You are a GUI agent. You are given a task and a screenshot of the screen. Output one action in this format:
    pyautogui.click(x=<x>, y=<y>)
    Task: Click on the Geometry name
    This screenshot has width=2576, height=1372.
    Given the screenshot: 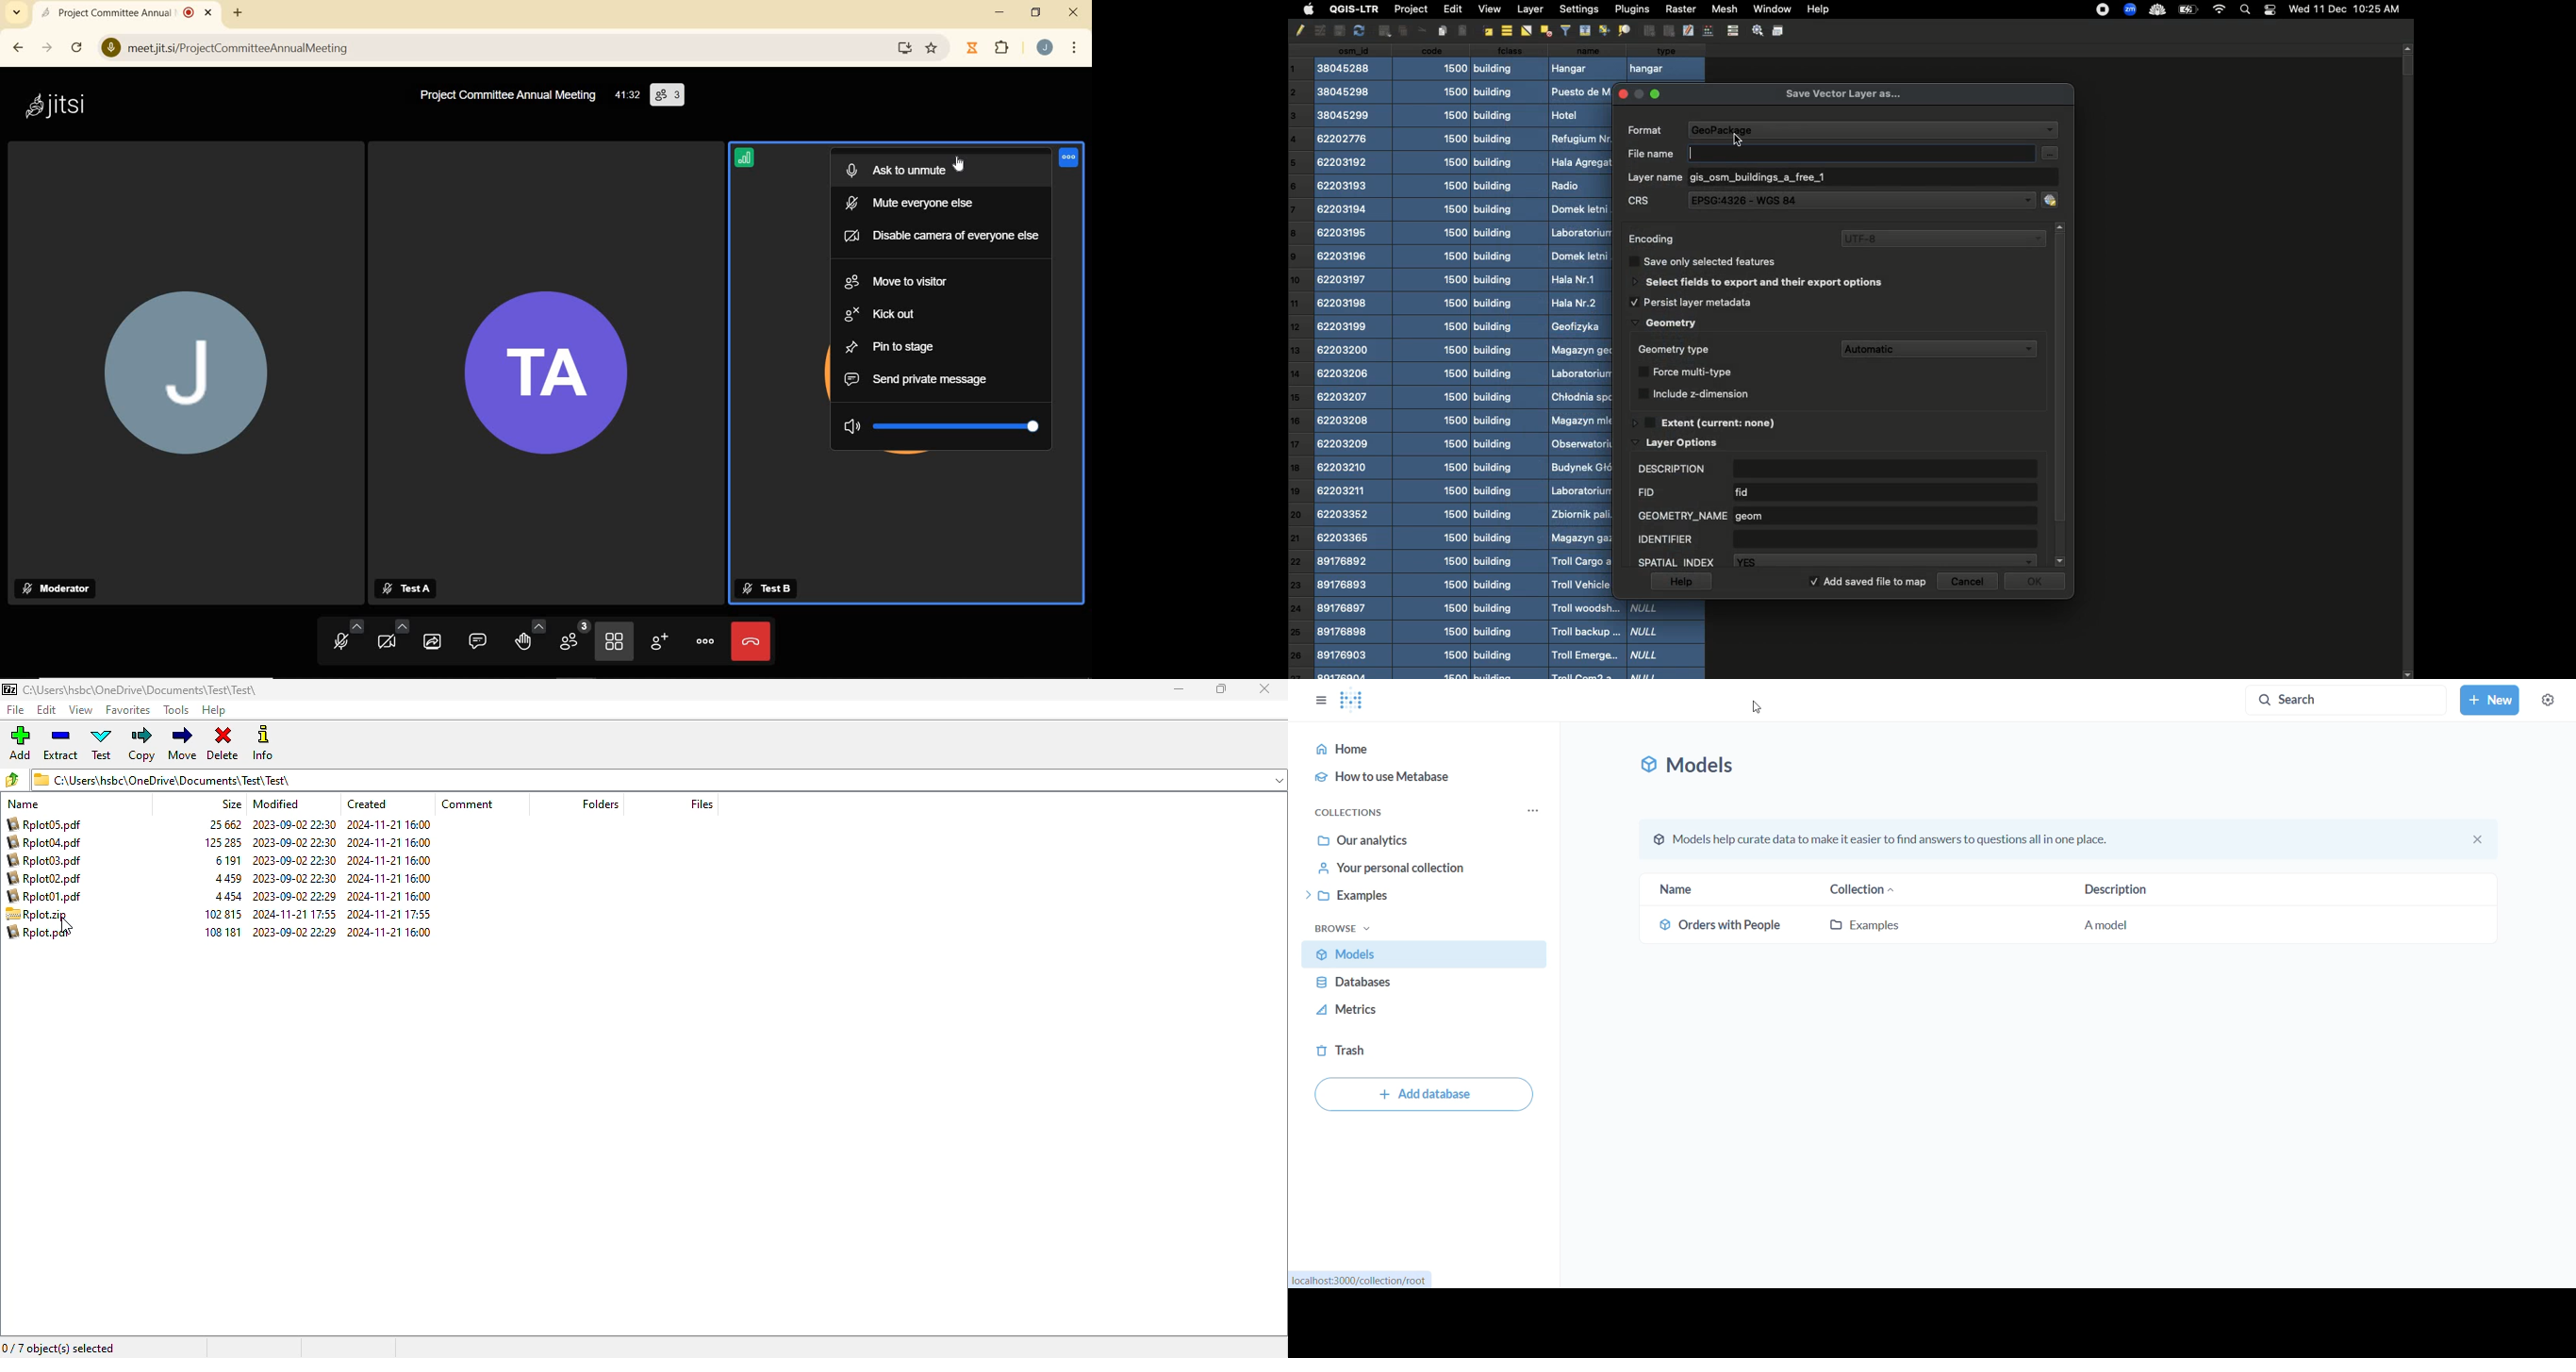 What is the action you would take?
    pyautogui.click(x=1836, y=517)
    